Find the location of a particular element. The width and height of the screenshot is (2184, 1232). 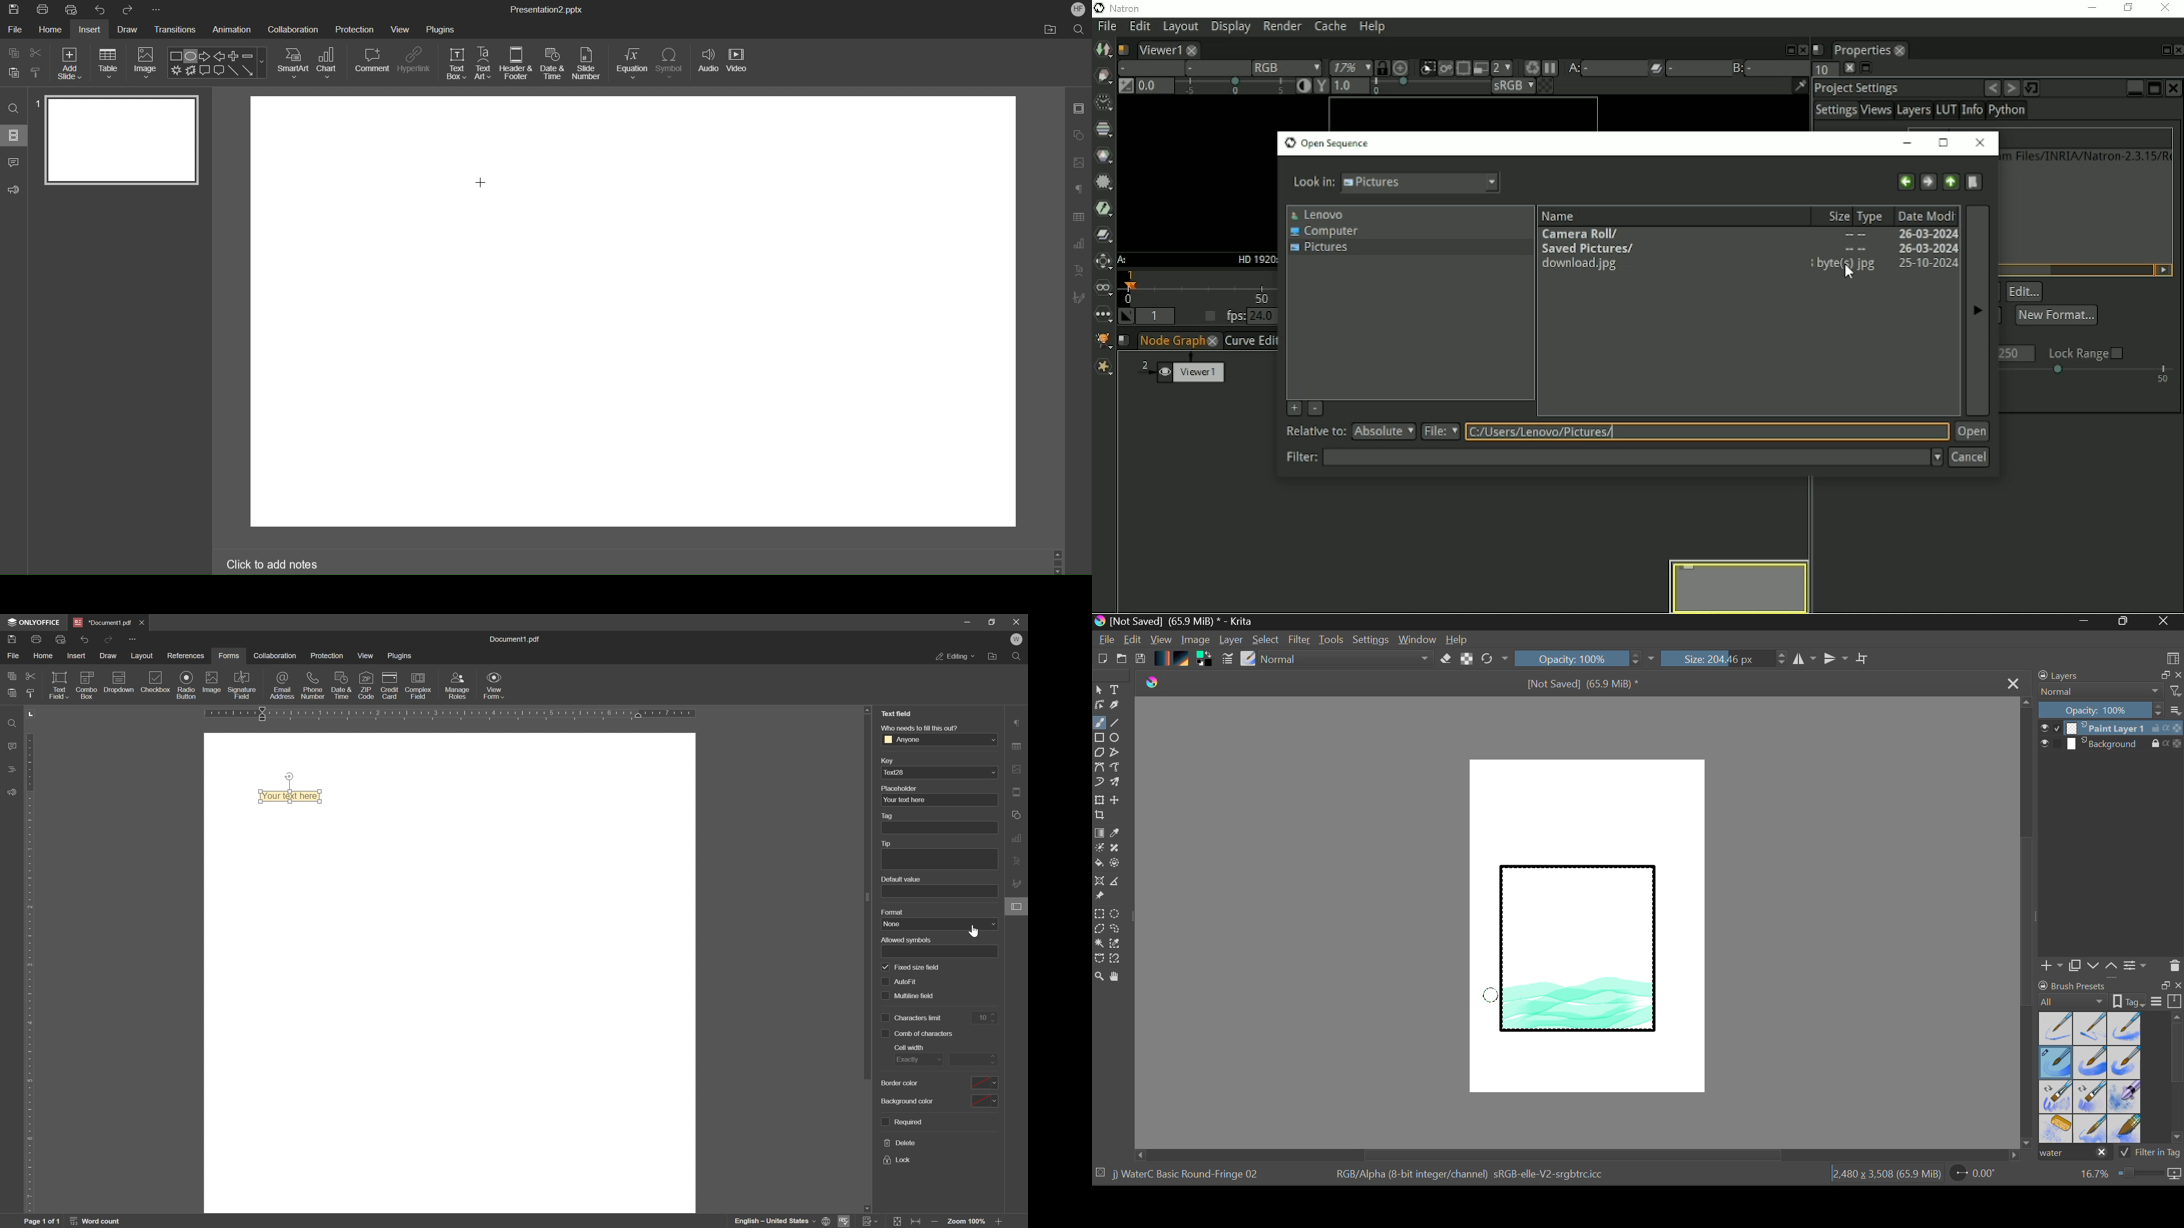

Image is located at coordinates (1197, 641).